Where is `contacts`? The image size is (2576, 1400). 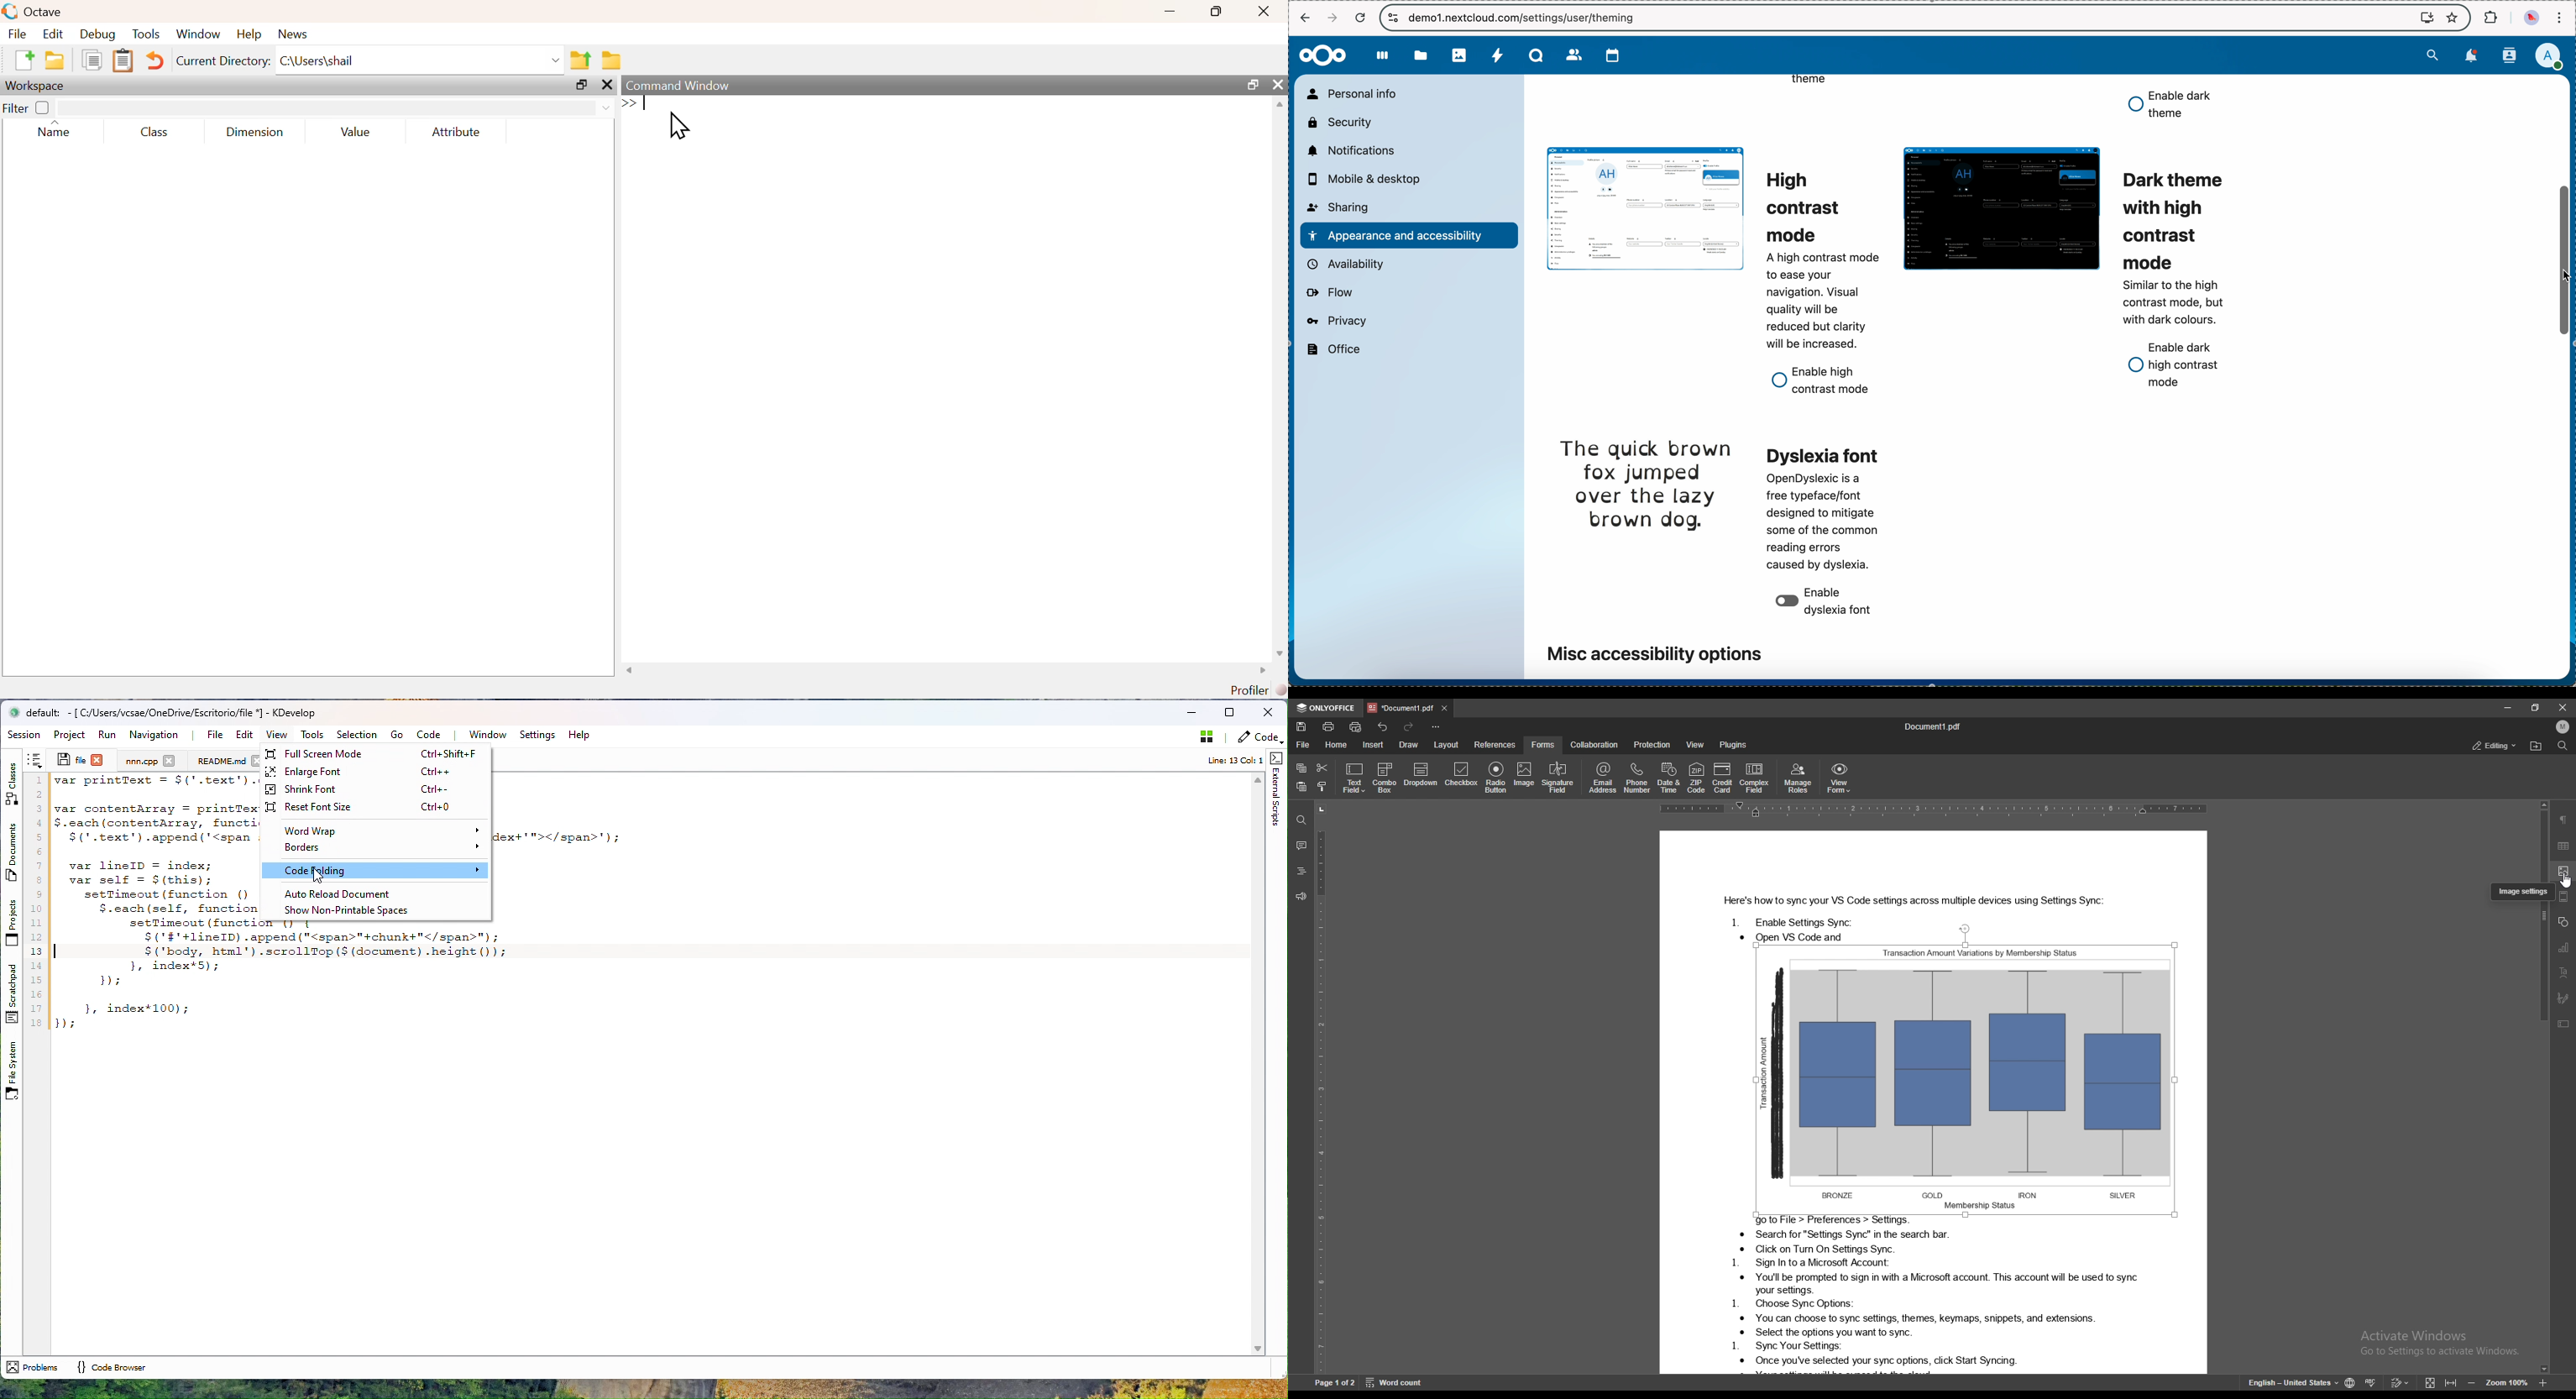 contacts is located at coordinates (1572, 55).